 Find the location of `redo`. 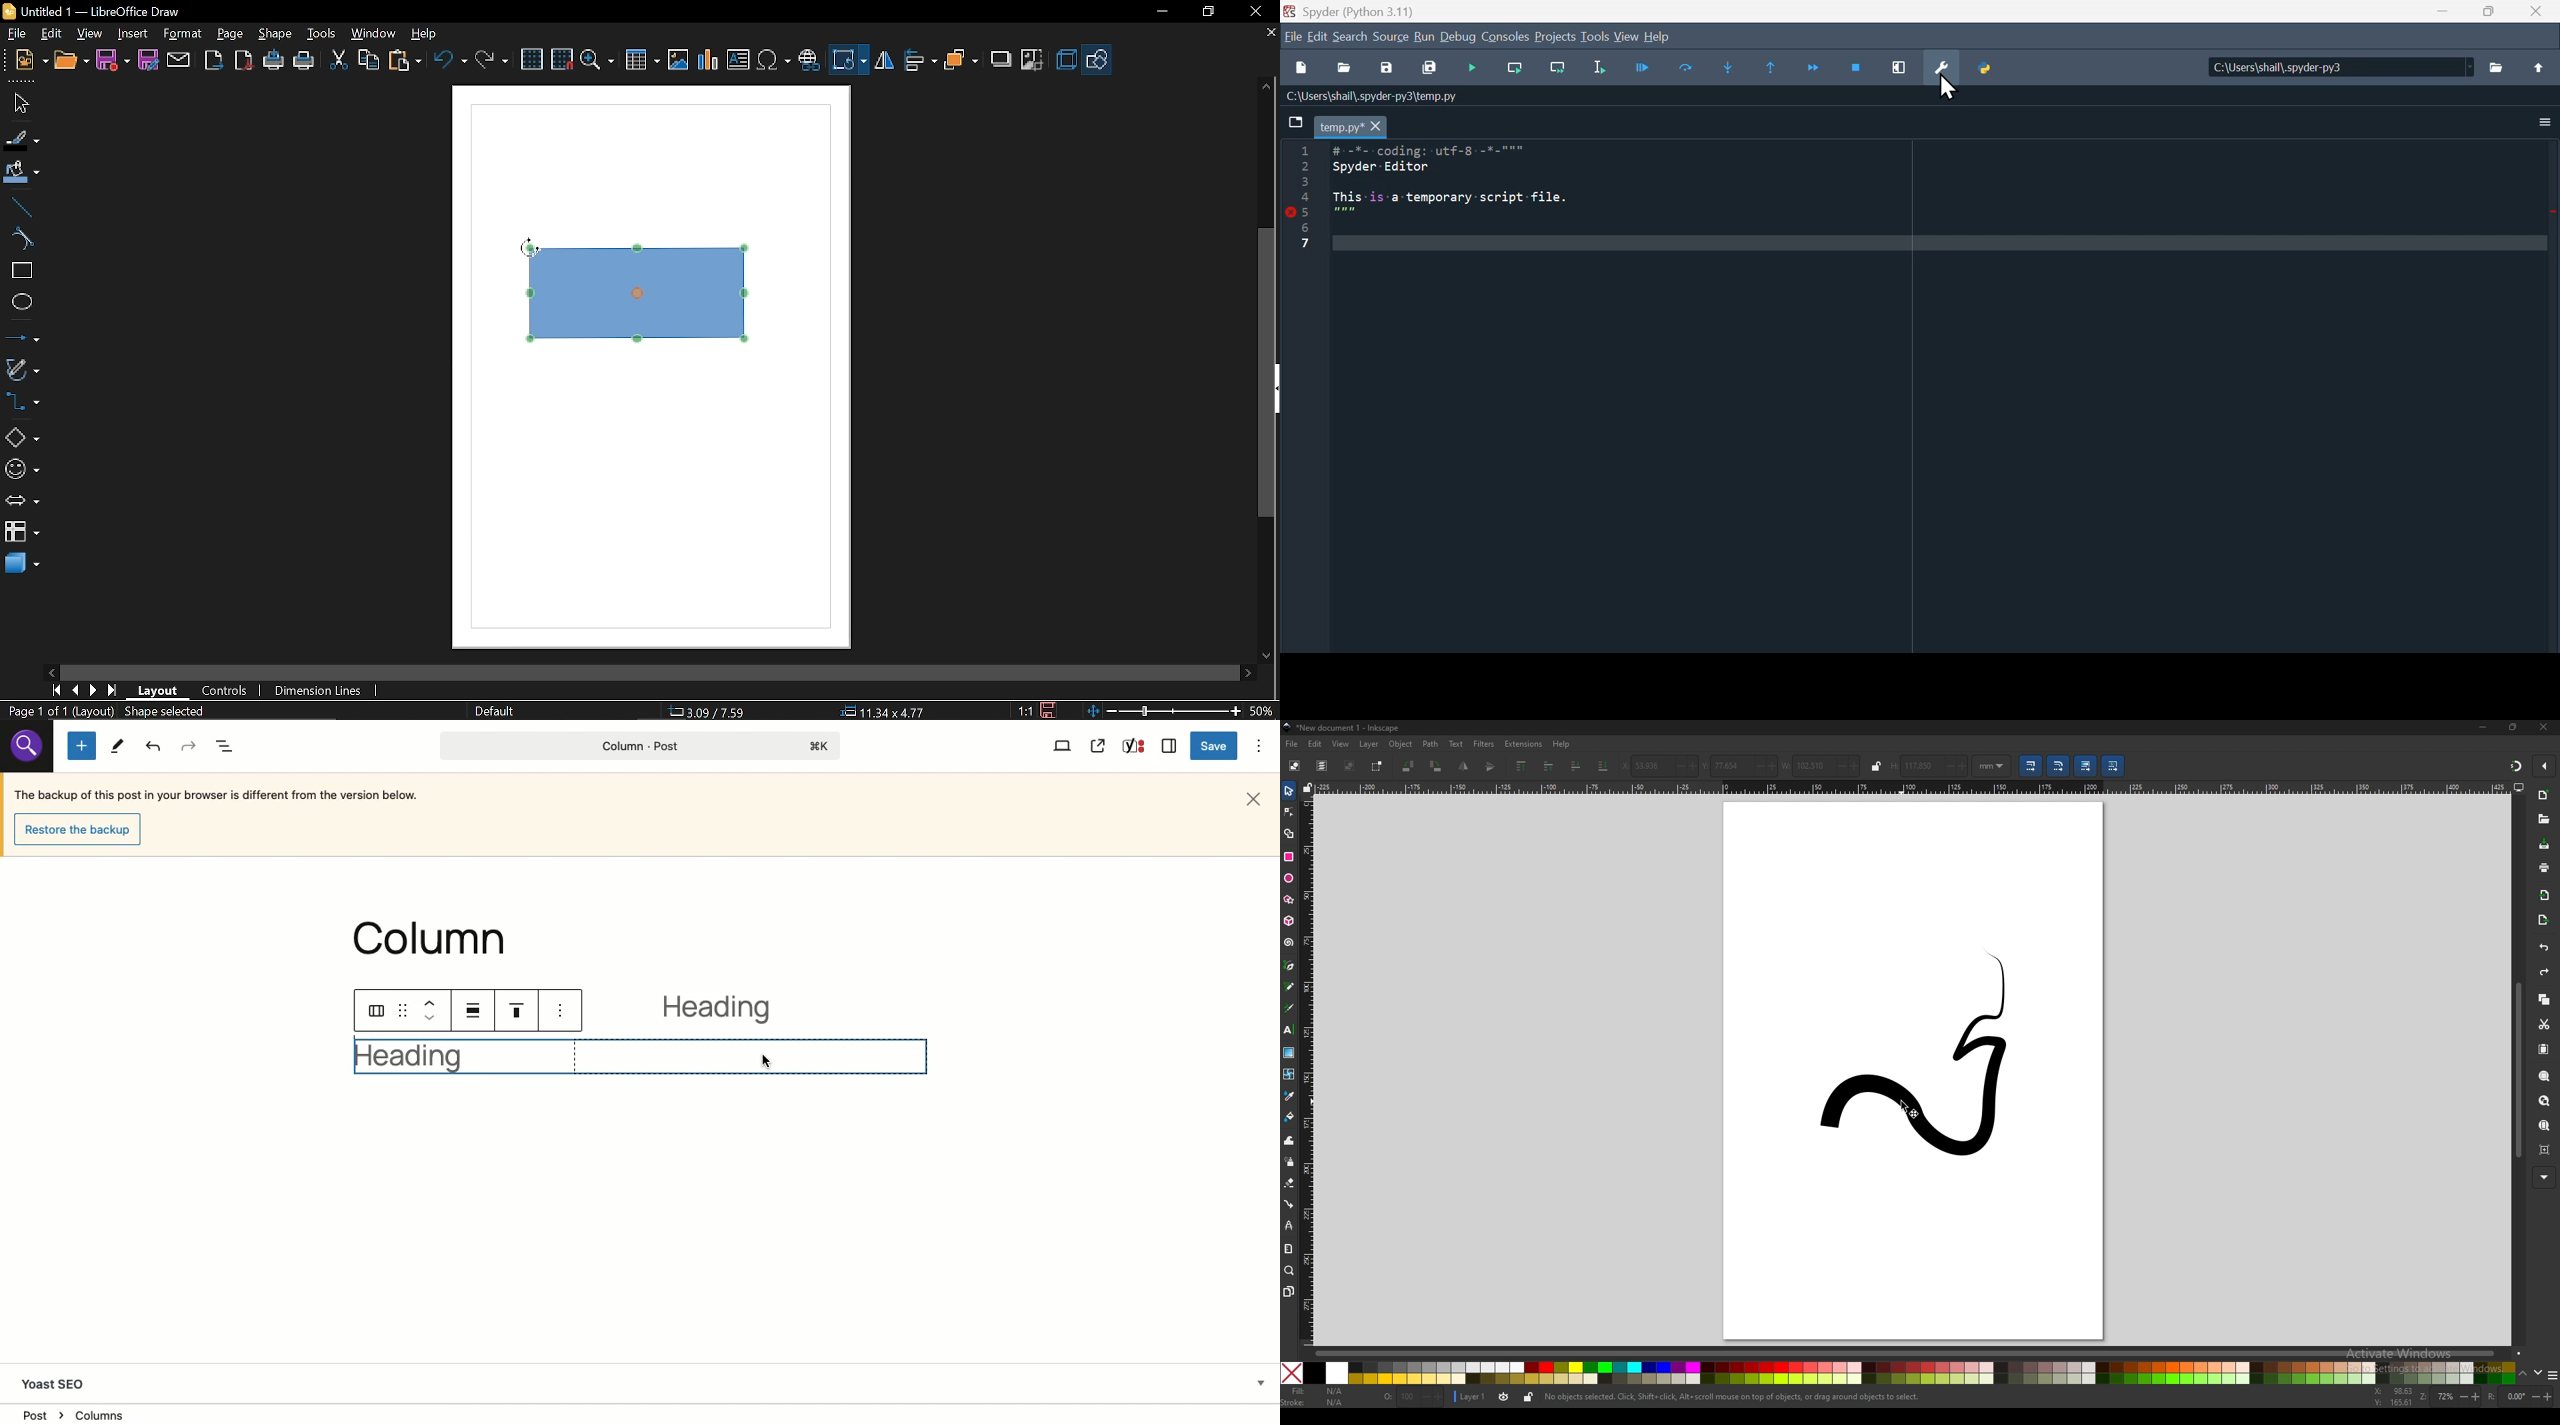

redo is located at coordinates (2546, 972).